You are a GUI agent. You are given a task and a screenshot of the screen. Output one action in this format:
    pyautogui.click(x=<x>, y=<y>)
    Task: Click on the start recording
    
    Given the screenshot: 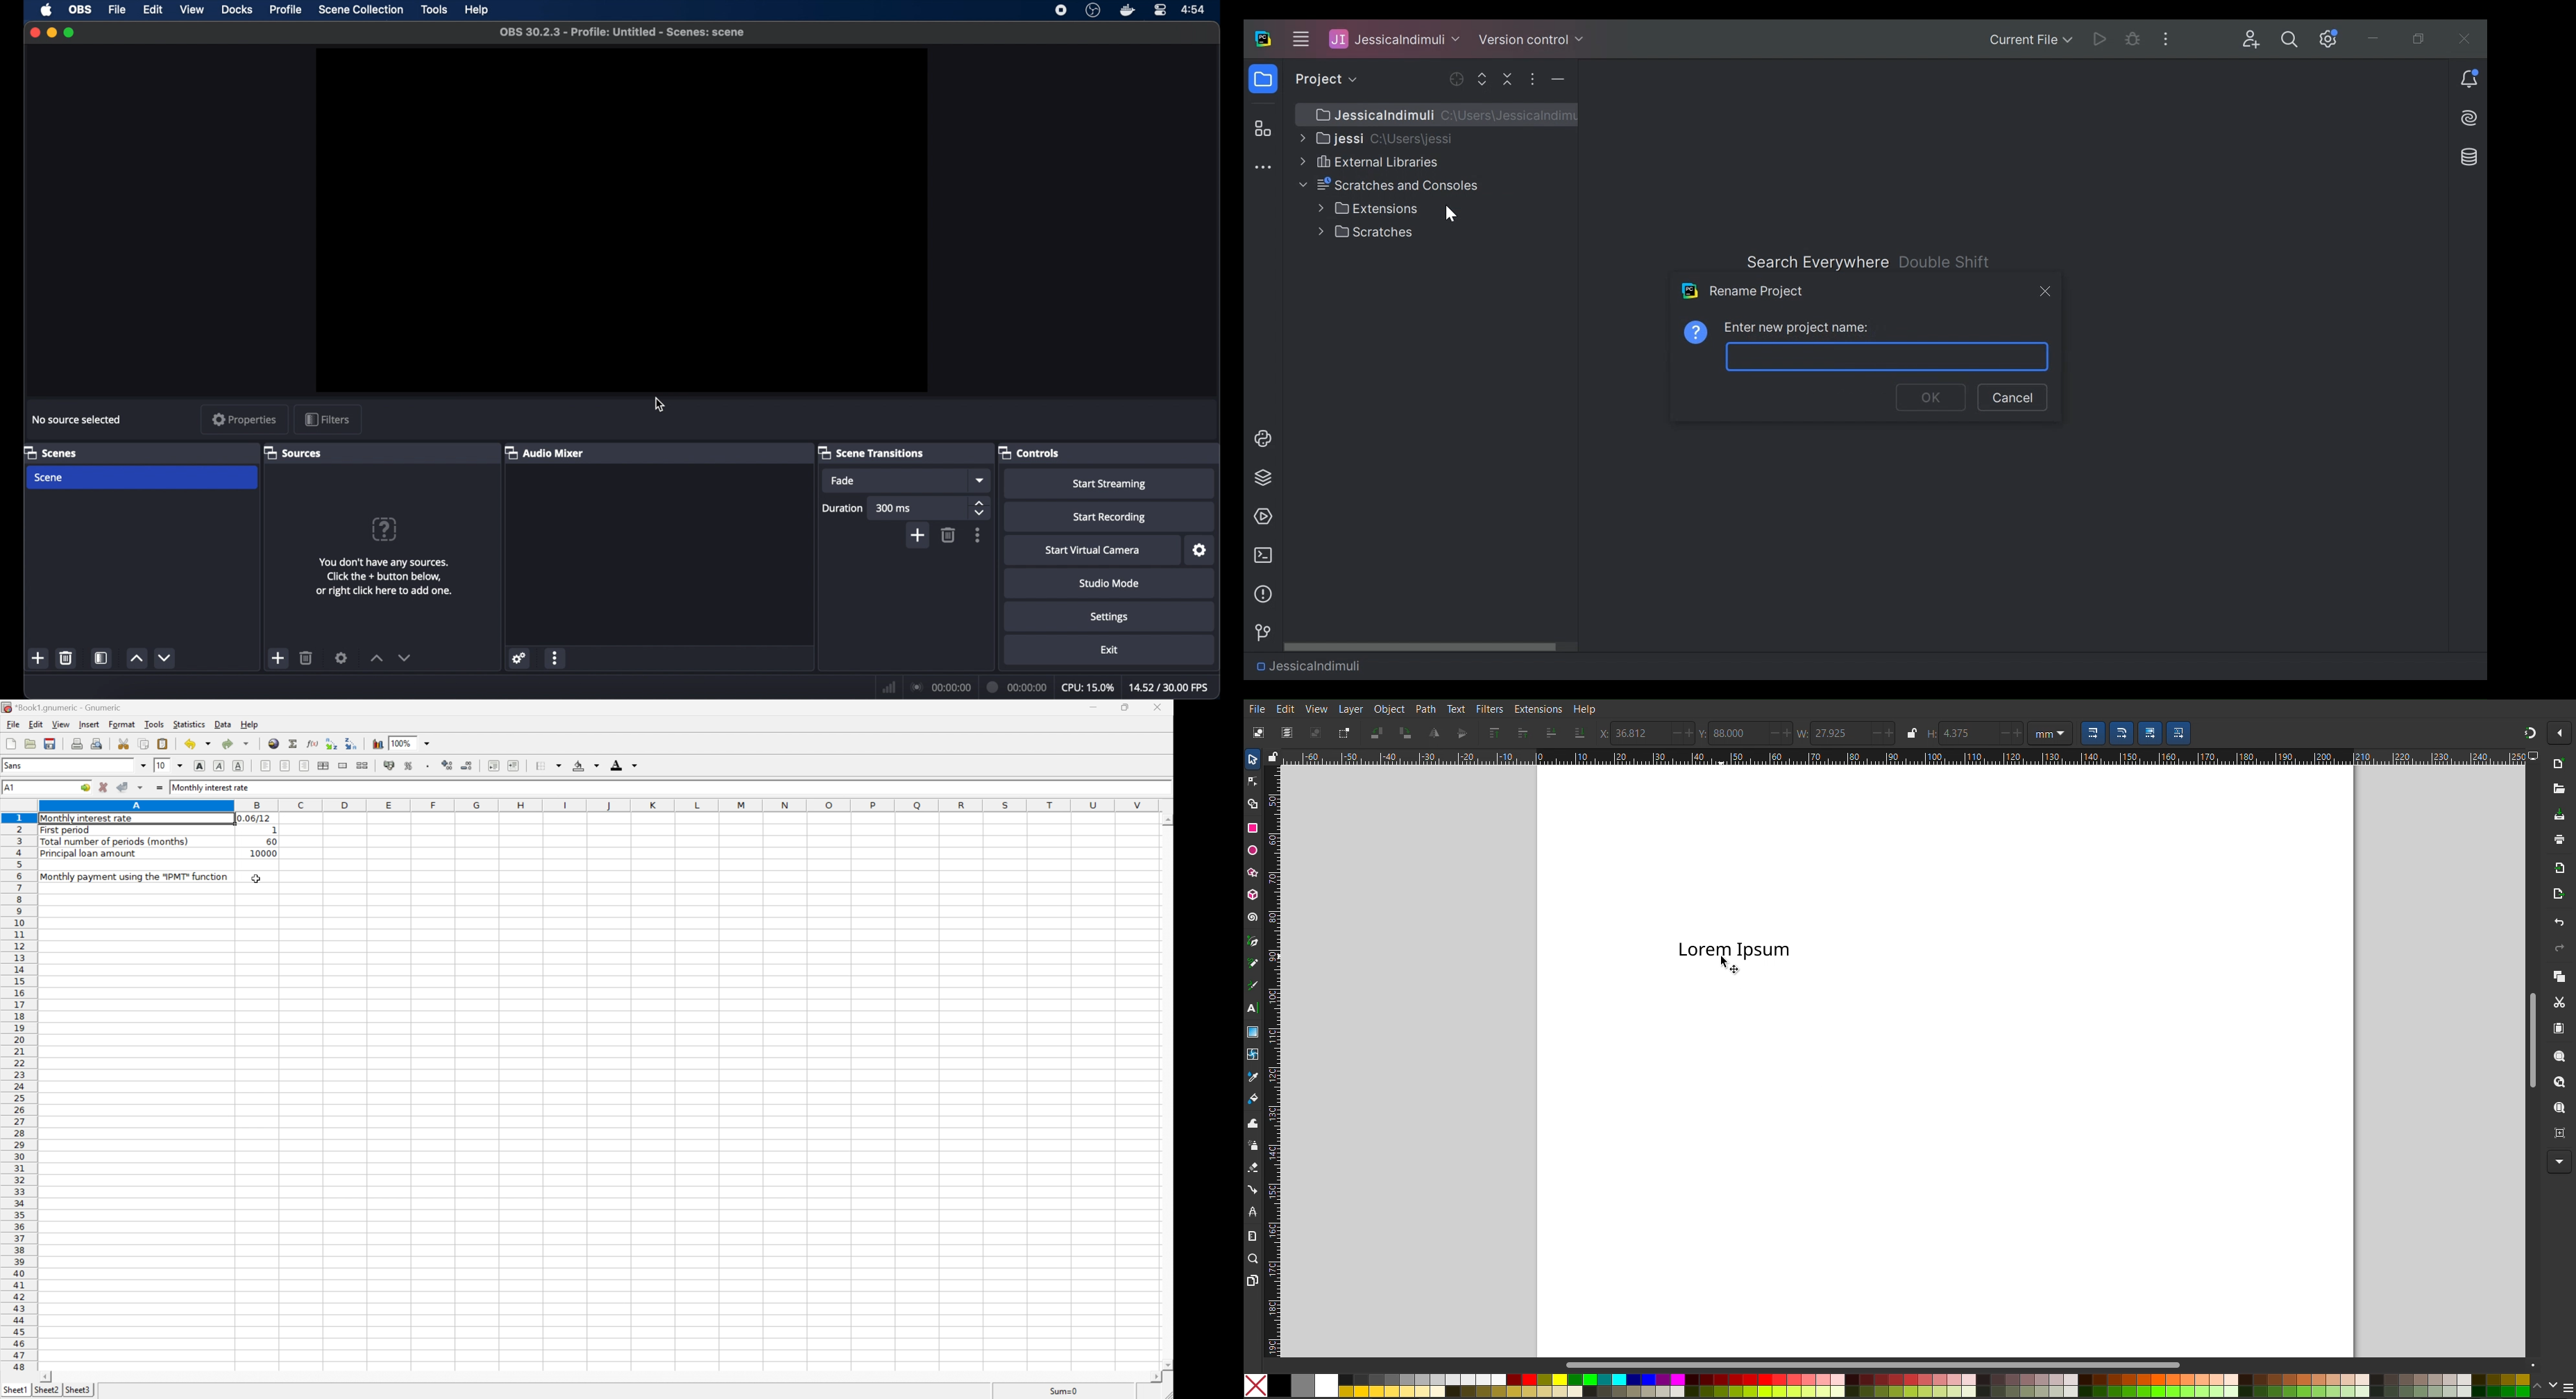 What is the action you would take?
    pyautogui.click(x=1113, y=516)
    